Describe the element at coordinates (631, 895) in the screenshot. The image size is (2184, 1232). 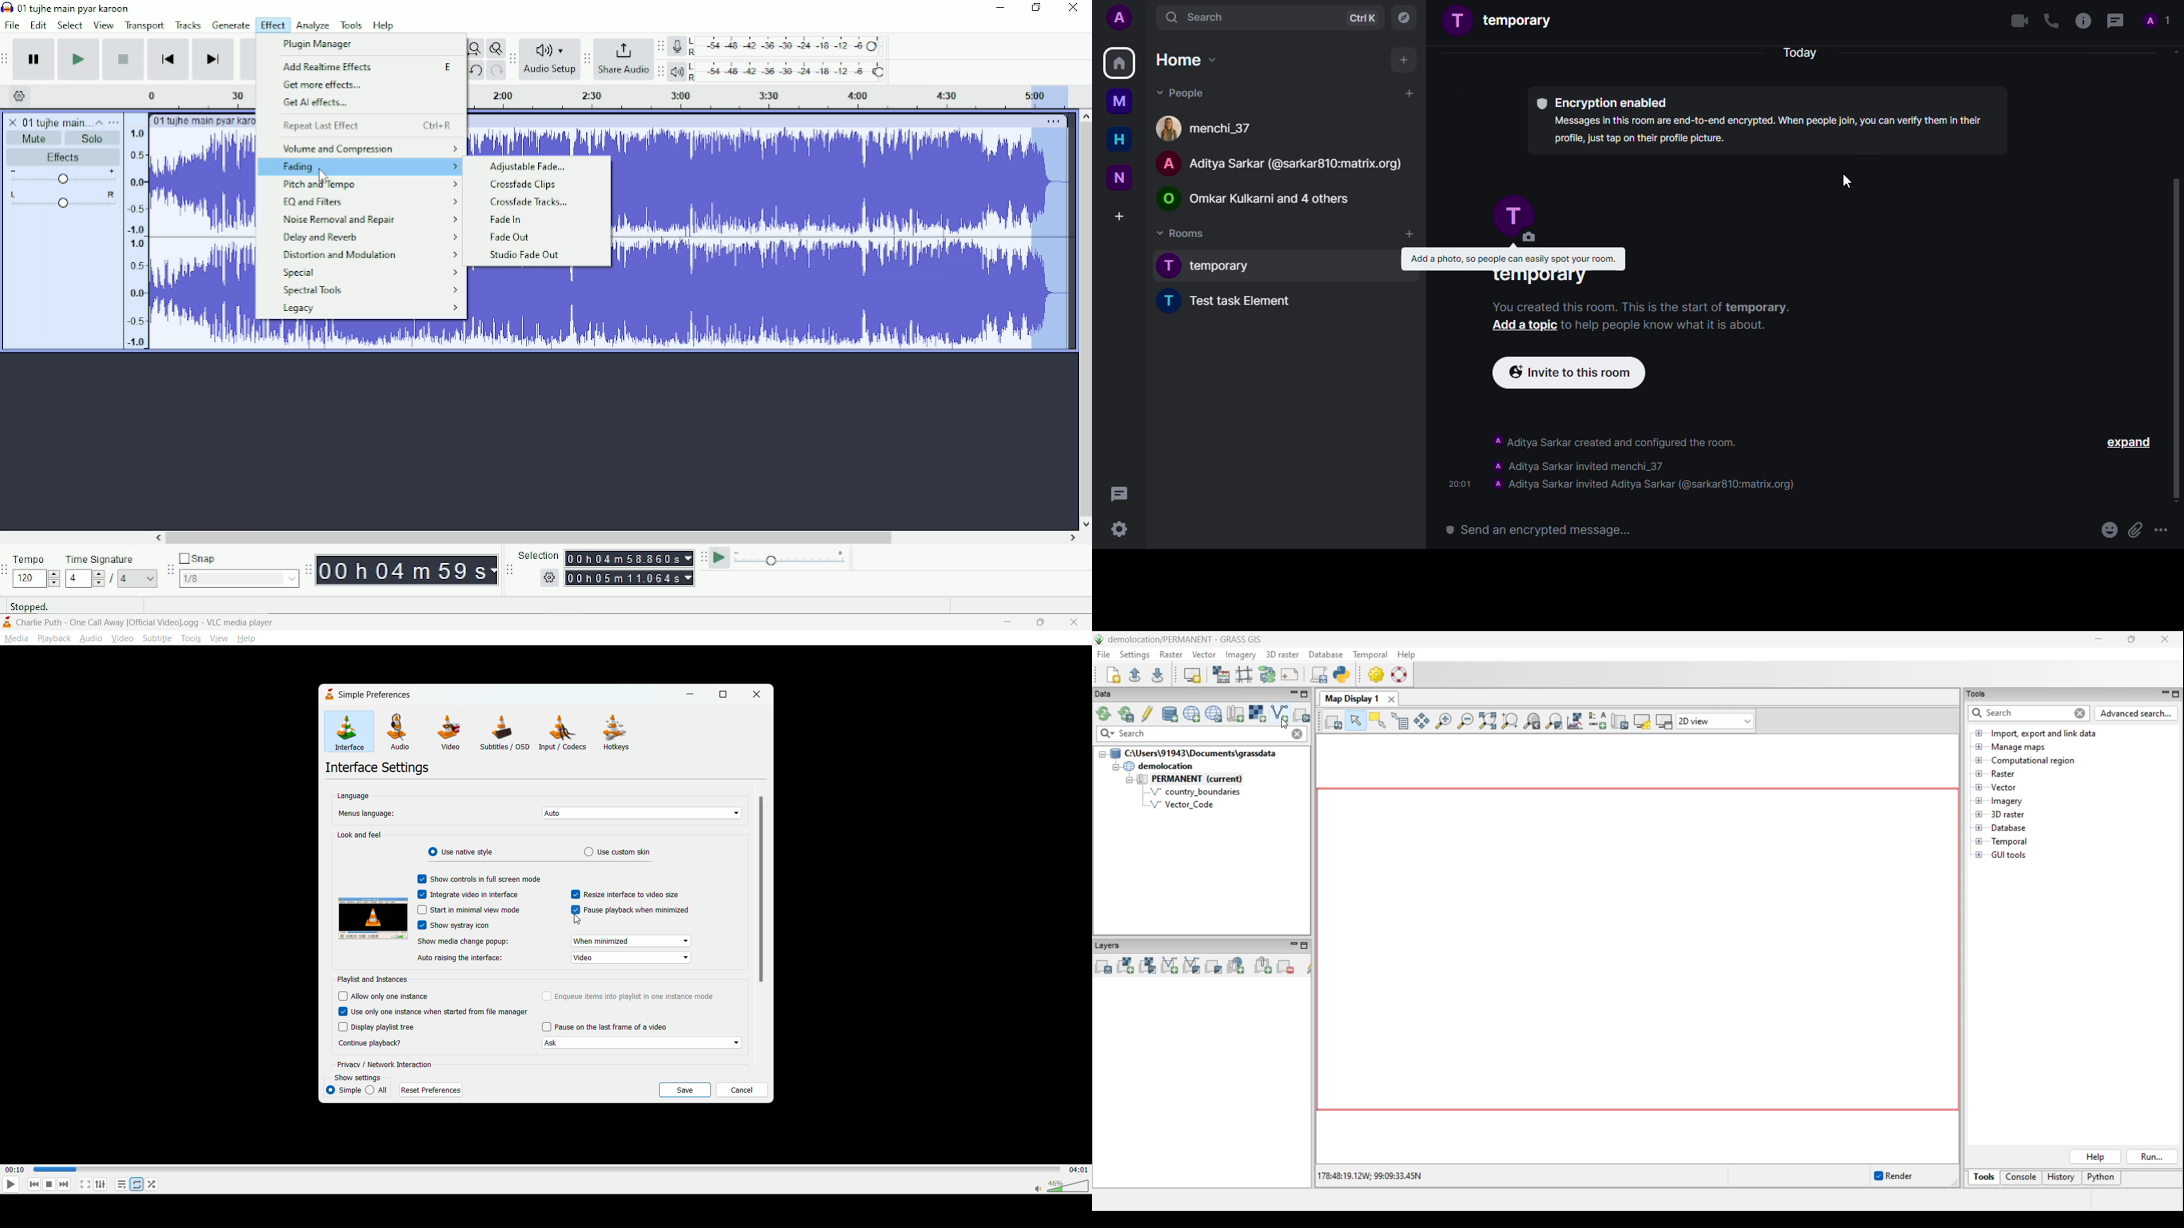
I see `resize interface to video size` at that location.